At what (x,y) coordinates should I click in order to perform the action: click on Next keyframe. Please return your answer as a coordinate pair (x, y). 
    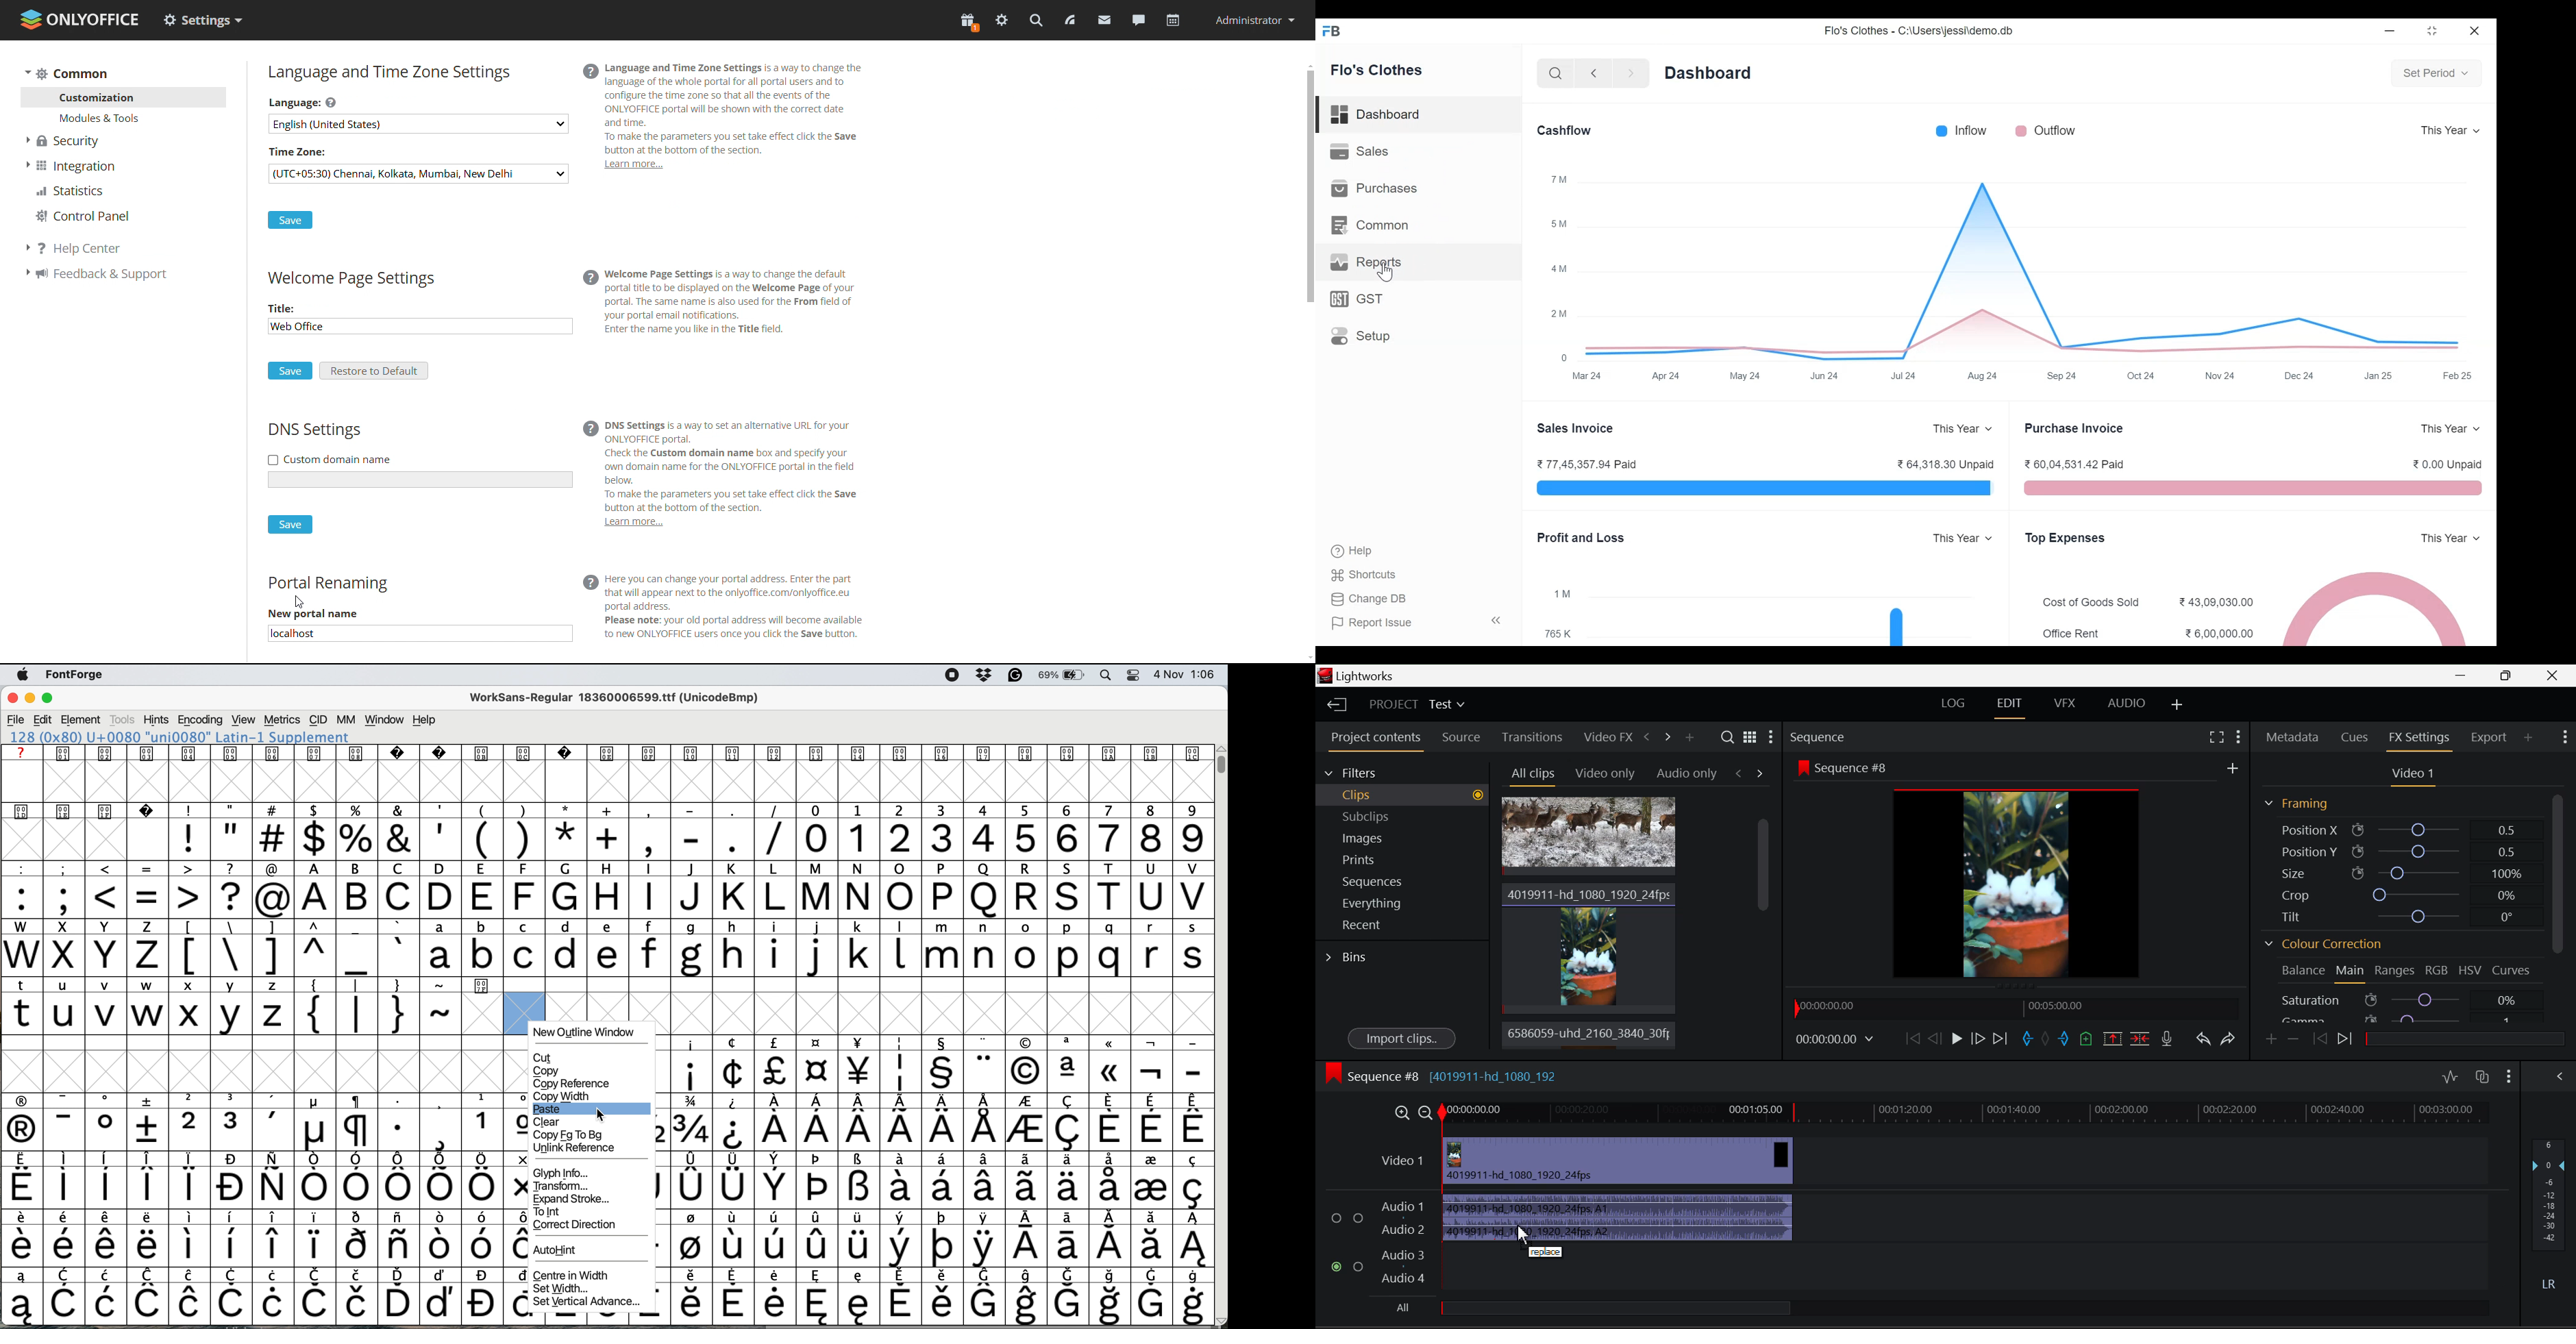
    Looking at the image, I should click on (2347, 1037).